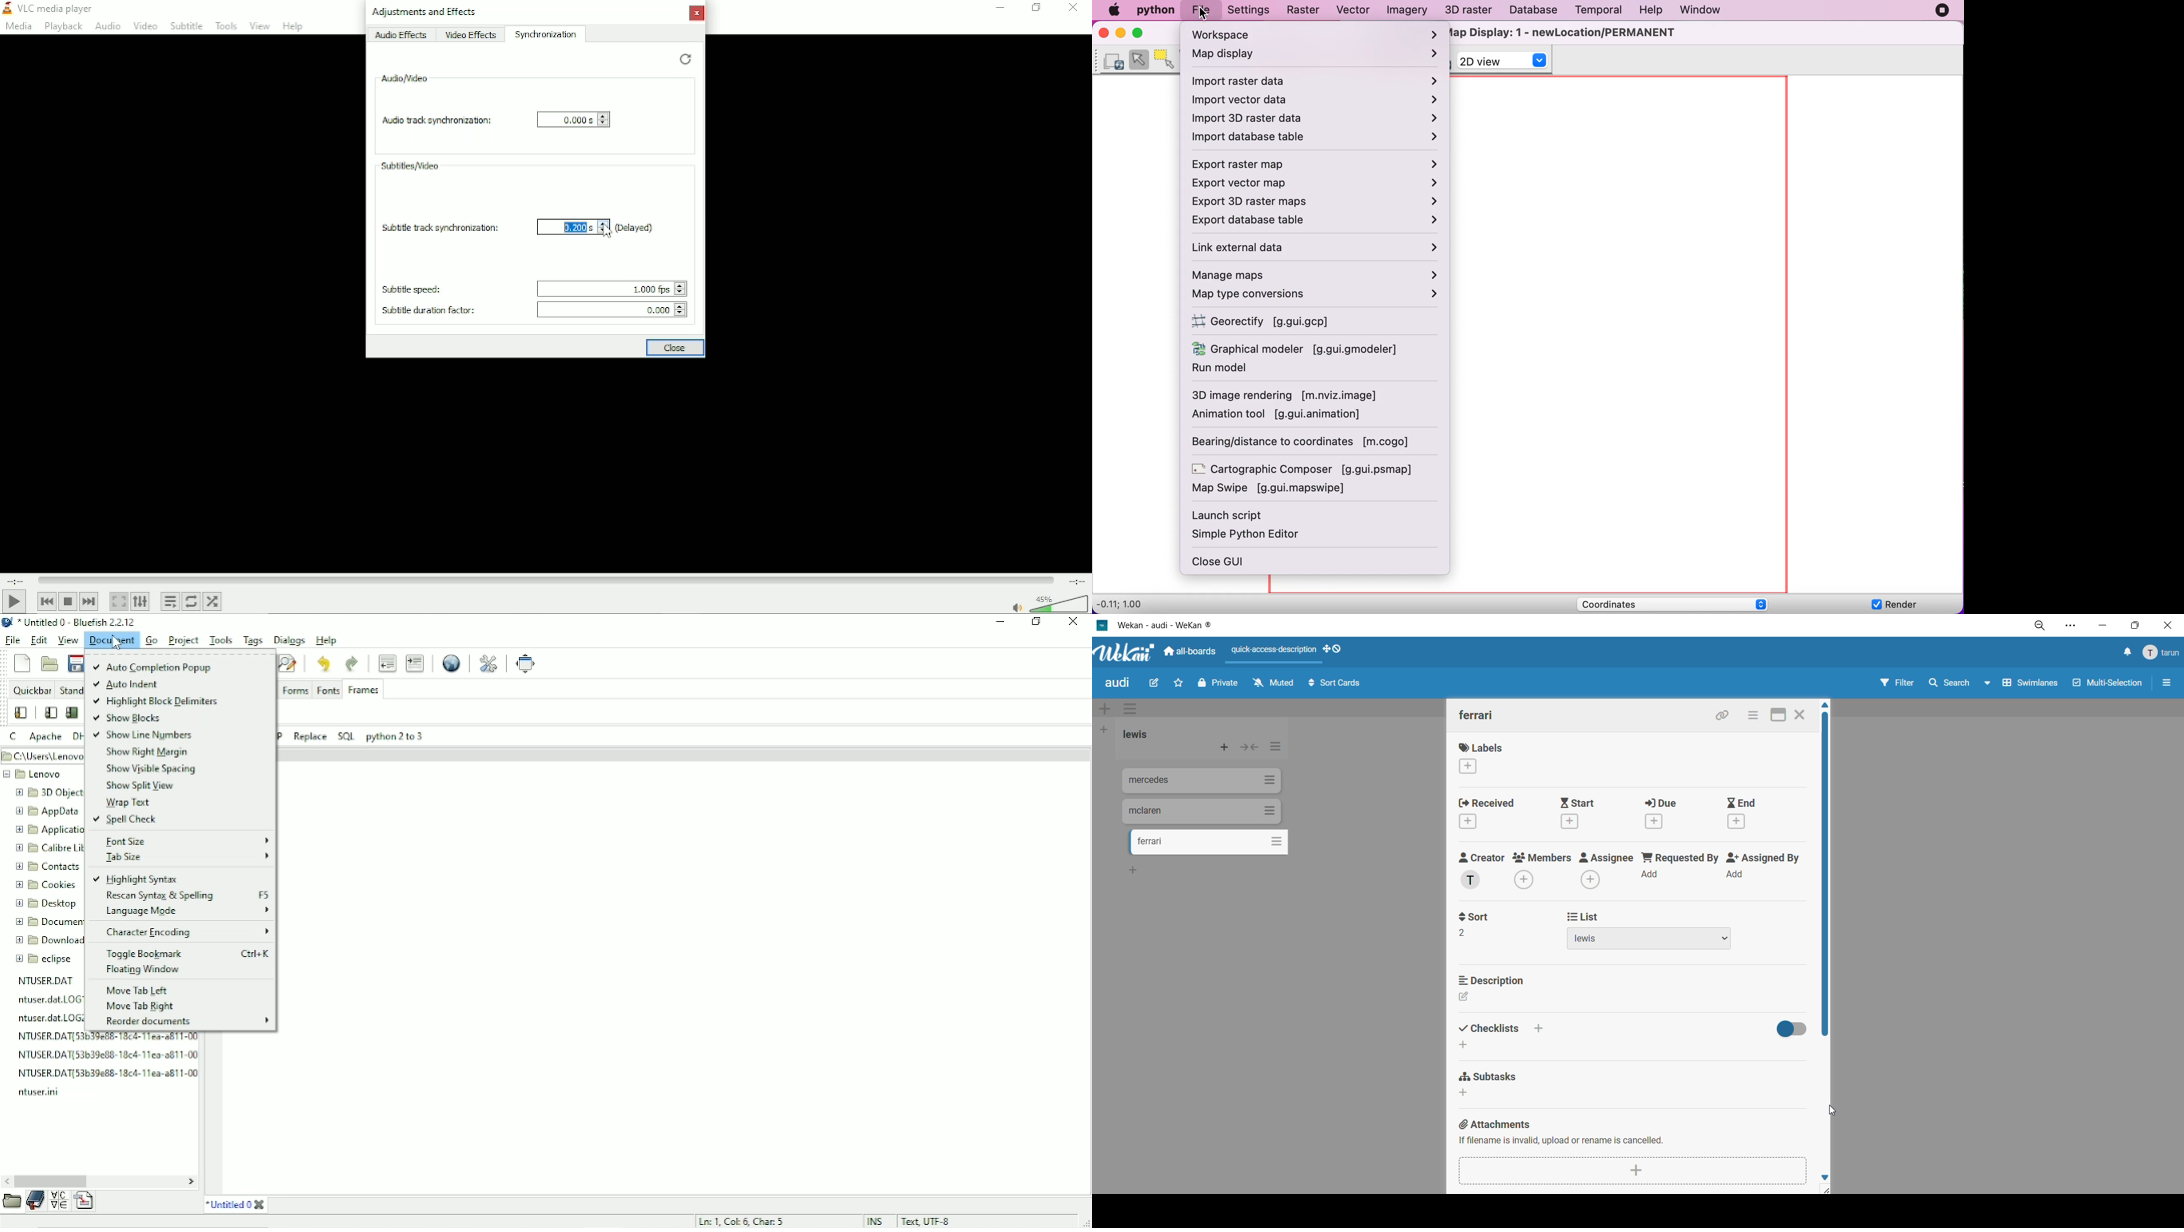 Image resolution: width=2184 pixels, height=1232 pixels. Describe the element at coordinates (50, 8) in the screenshot. I see `VLC media player` at that location.